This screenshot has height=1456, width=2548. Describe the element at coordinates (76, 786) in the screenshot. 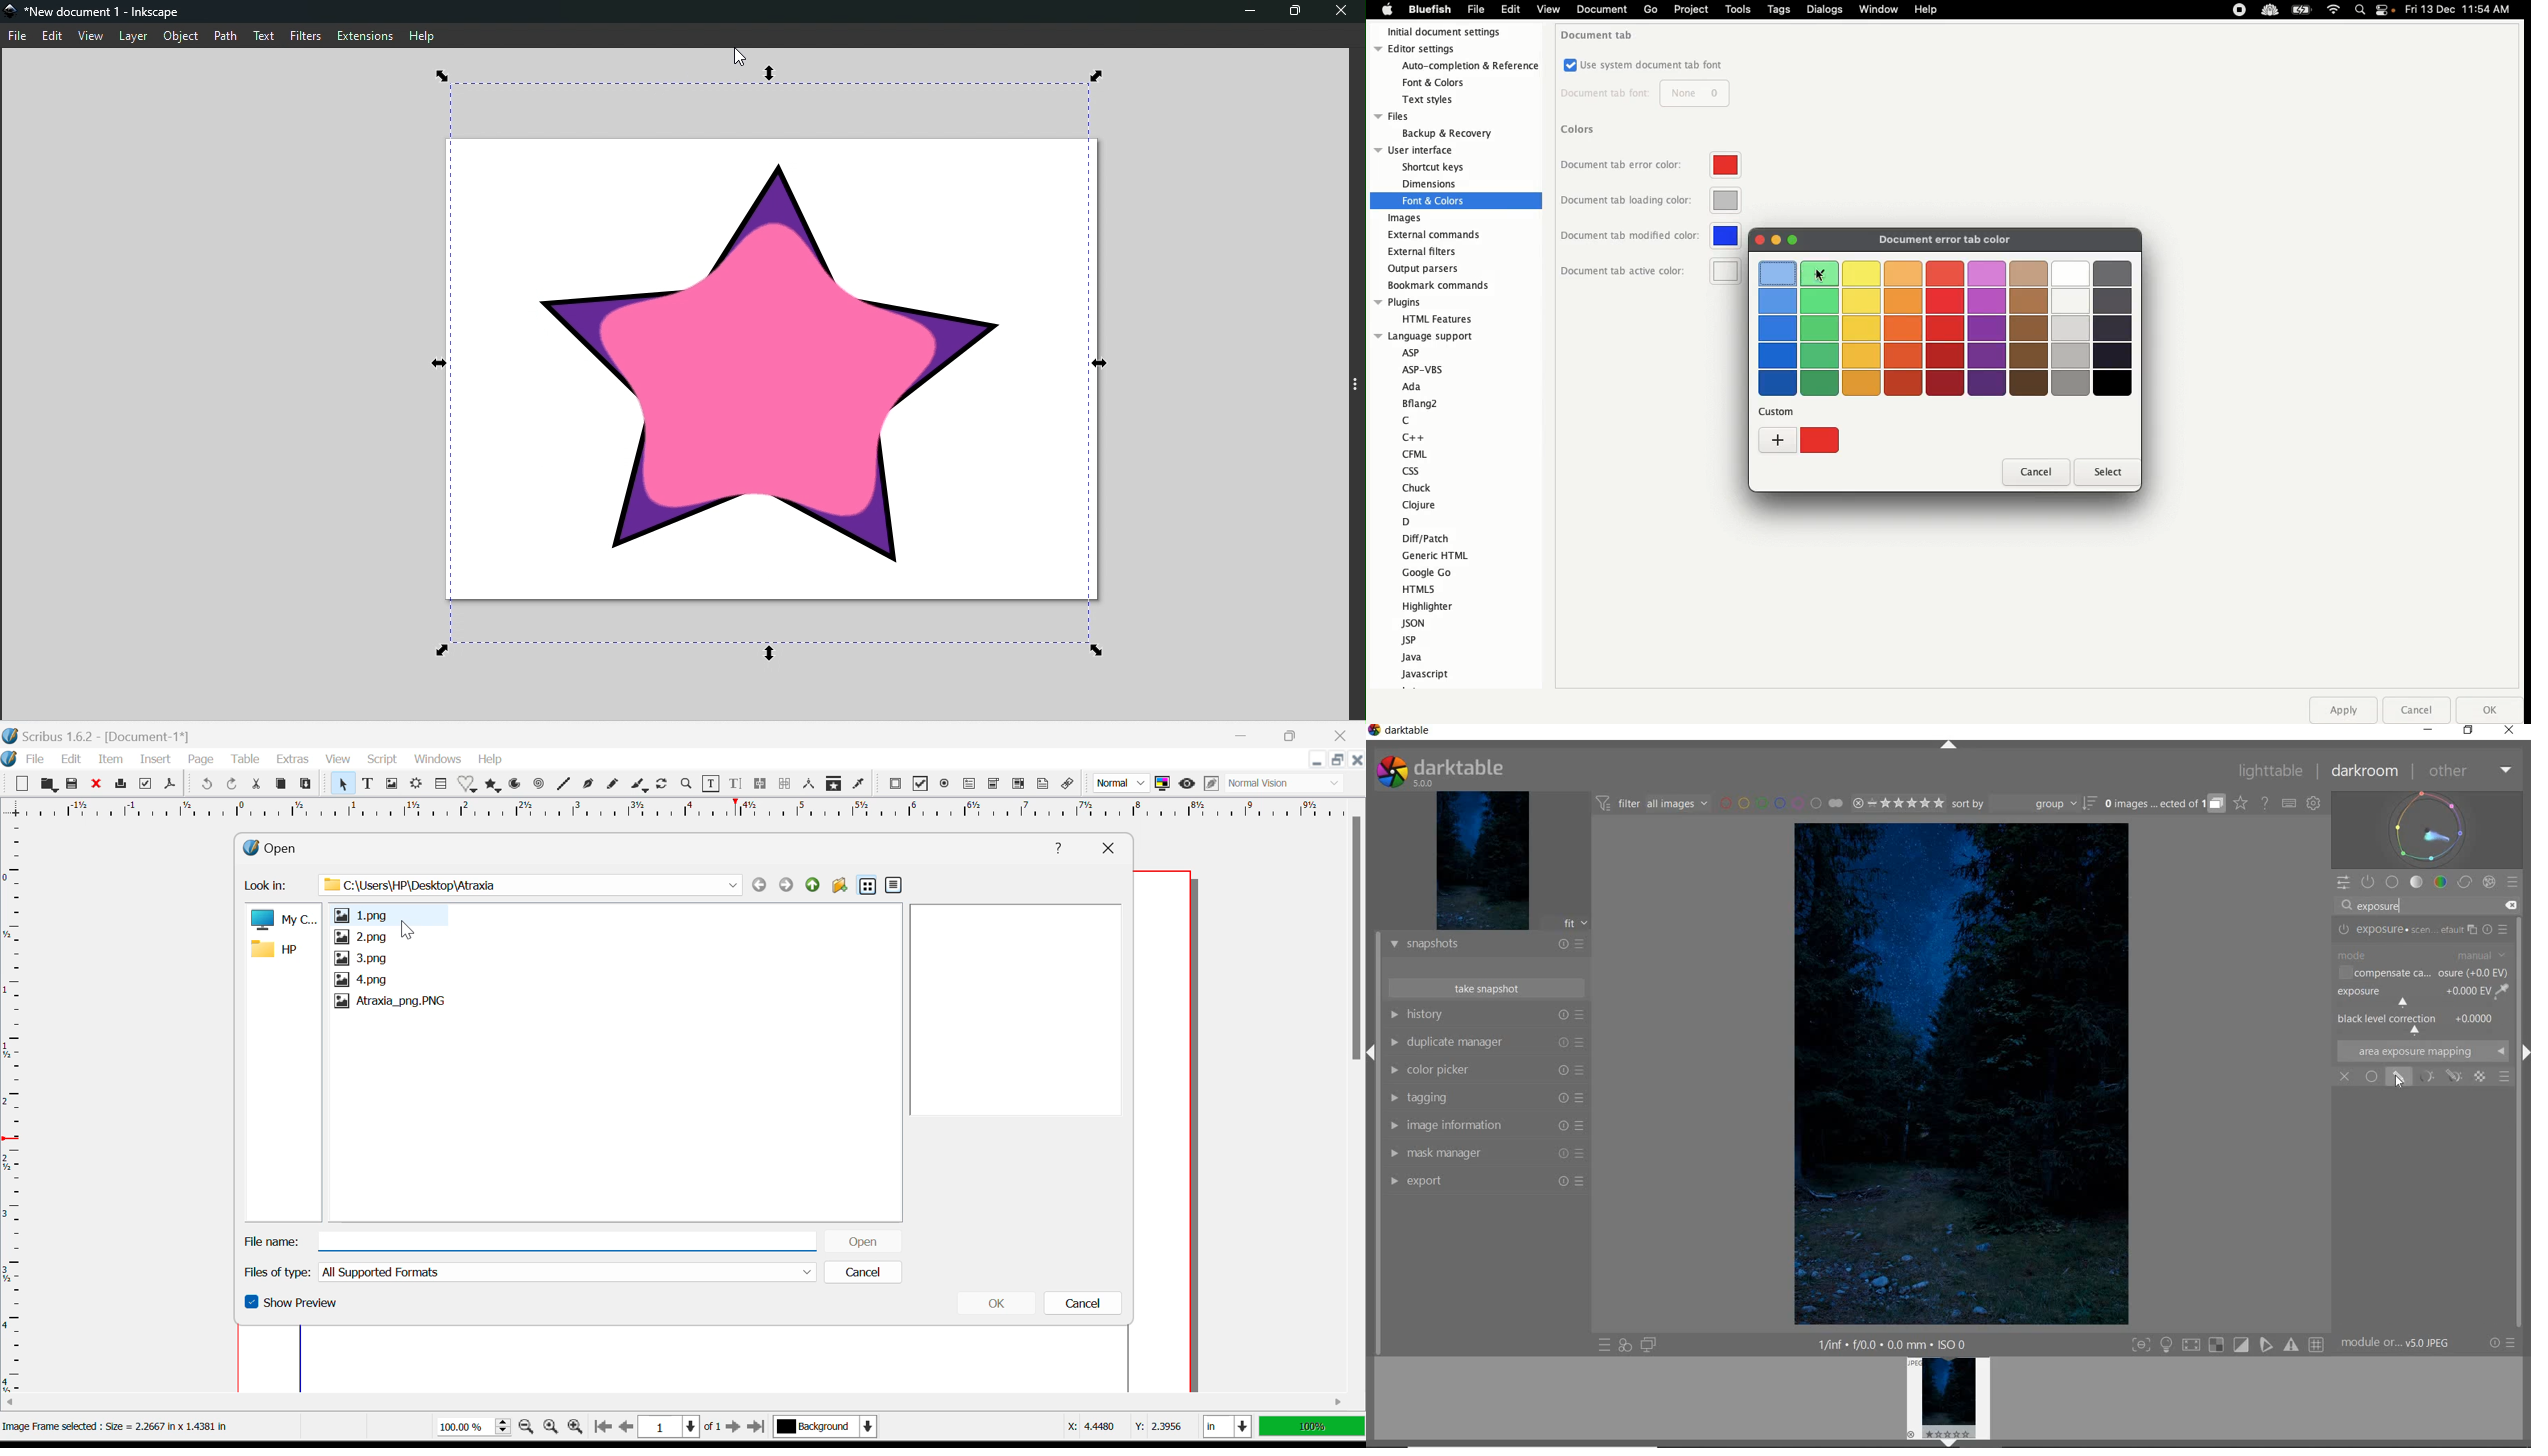

I see `Save` at that location.